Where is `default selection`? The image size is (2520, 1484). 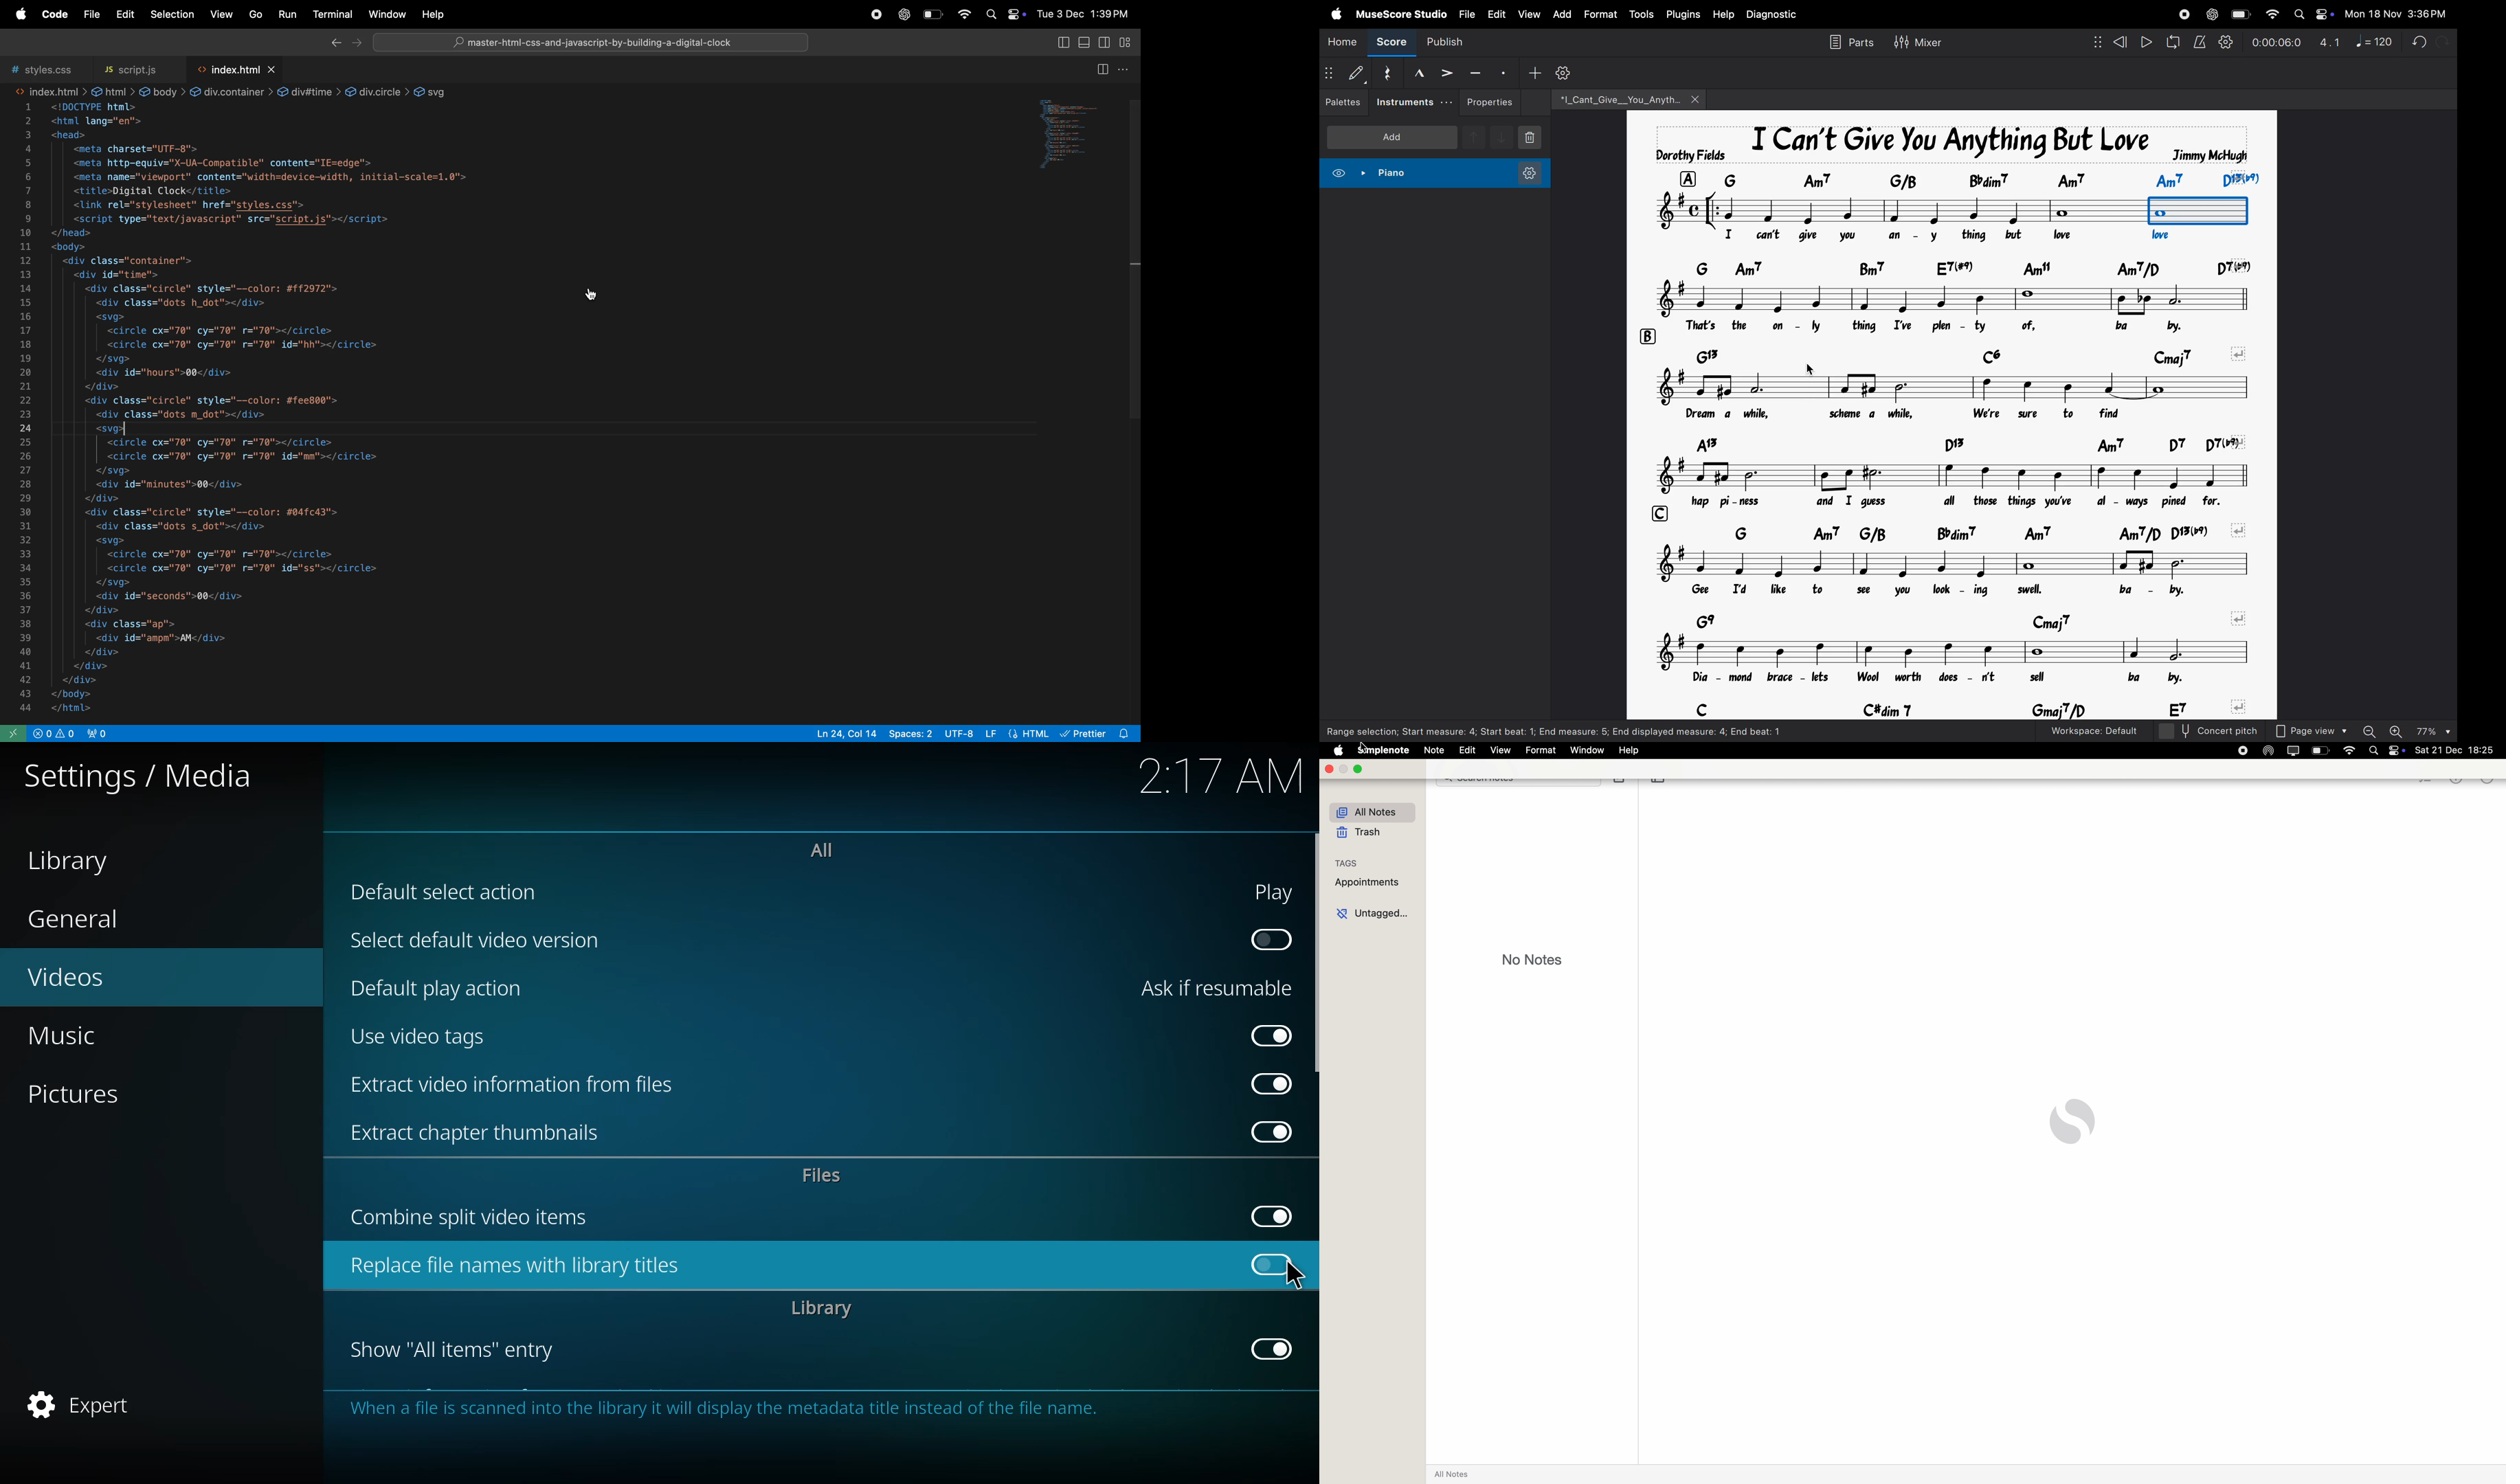
default selection is located at coordinates (451, 892).